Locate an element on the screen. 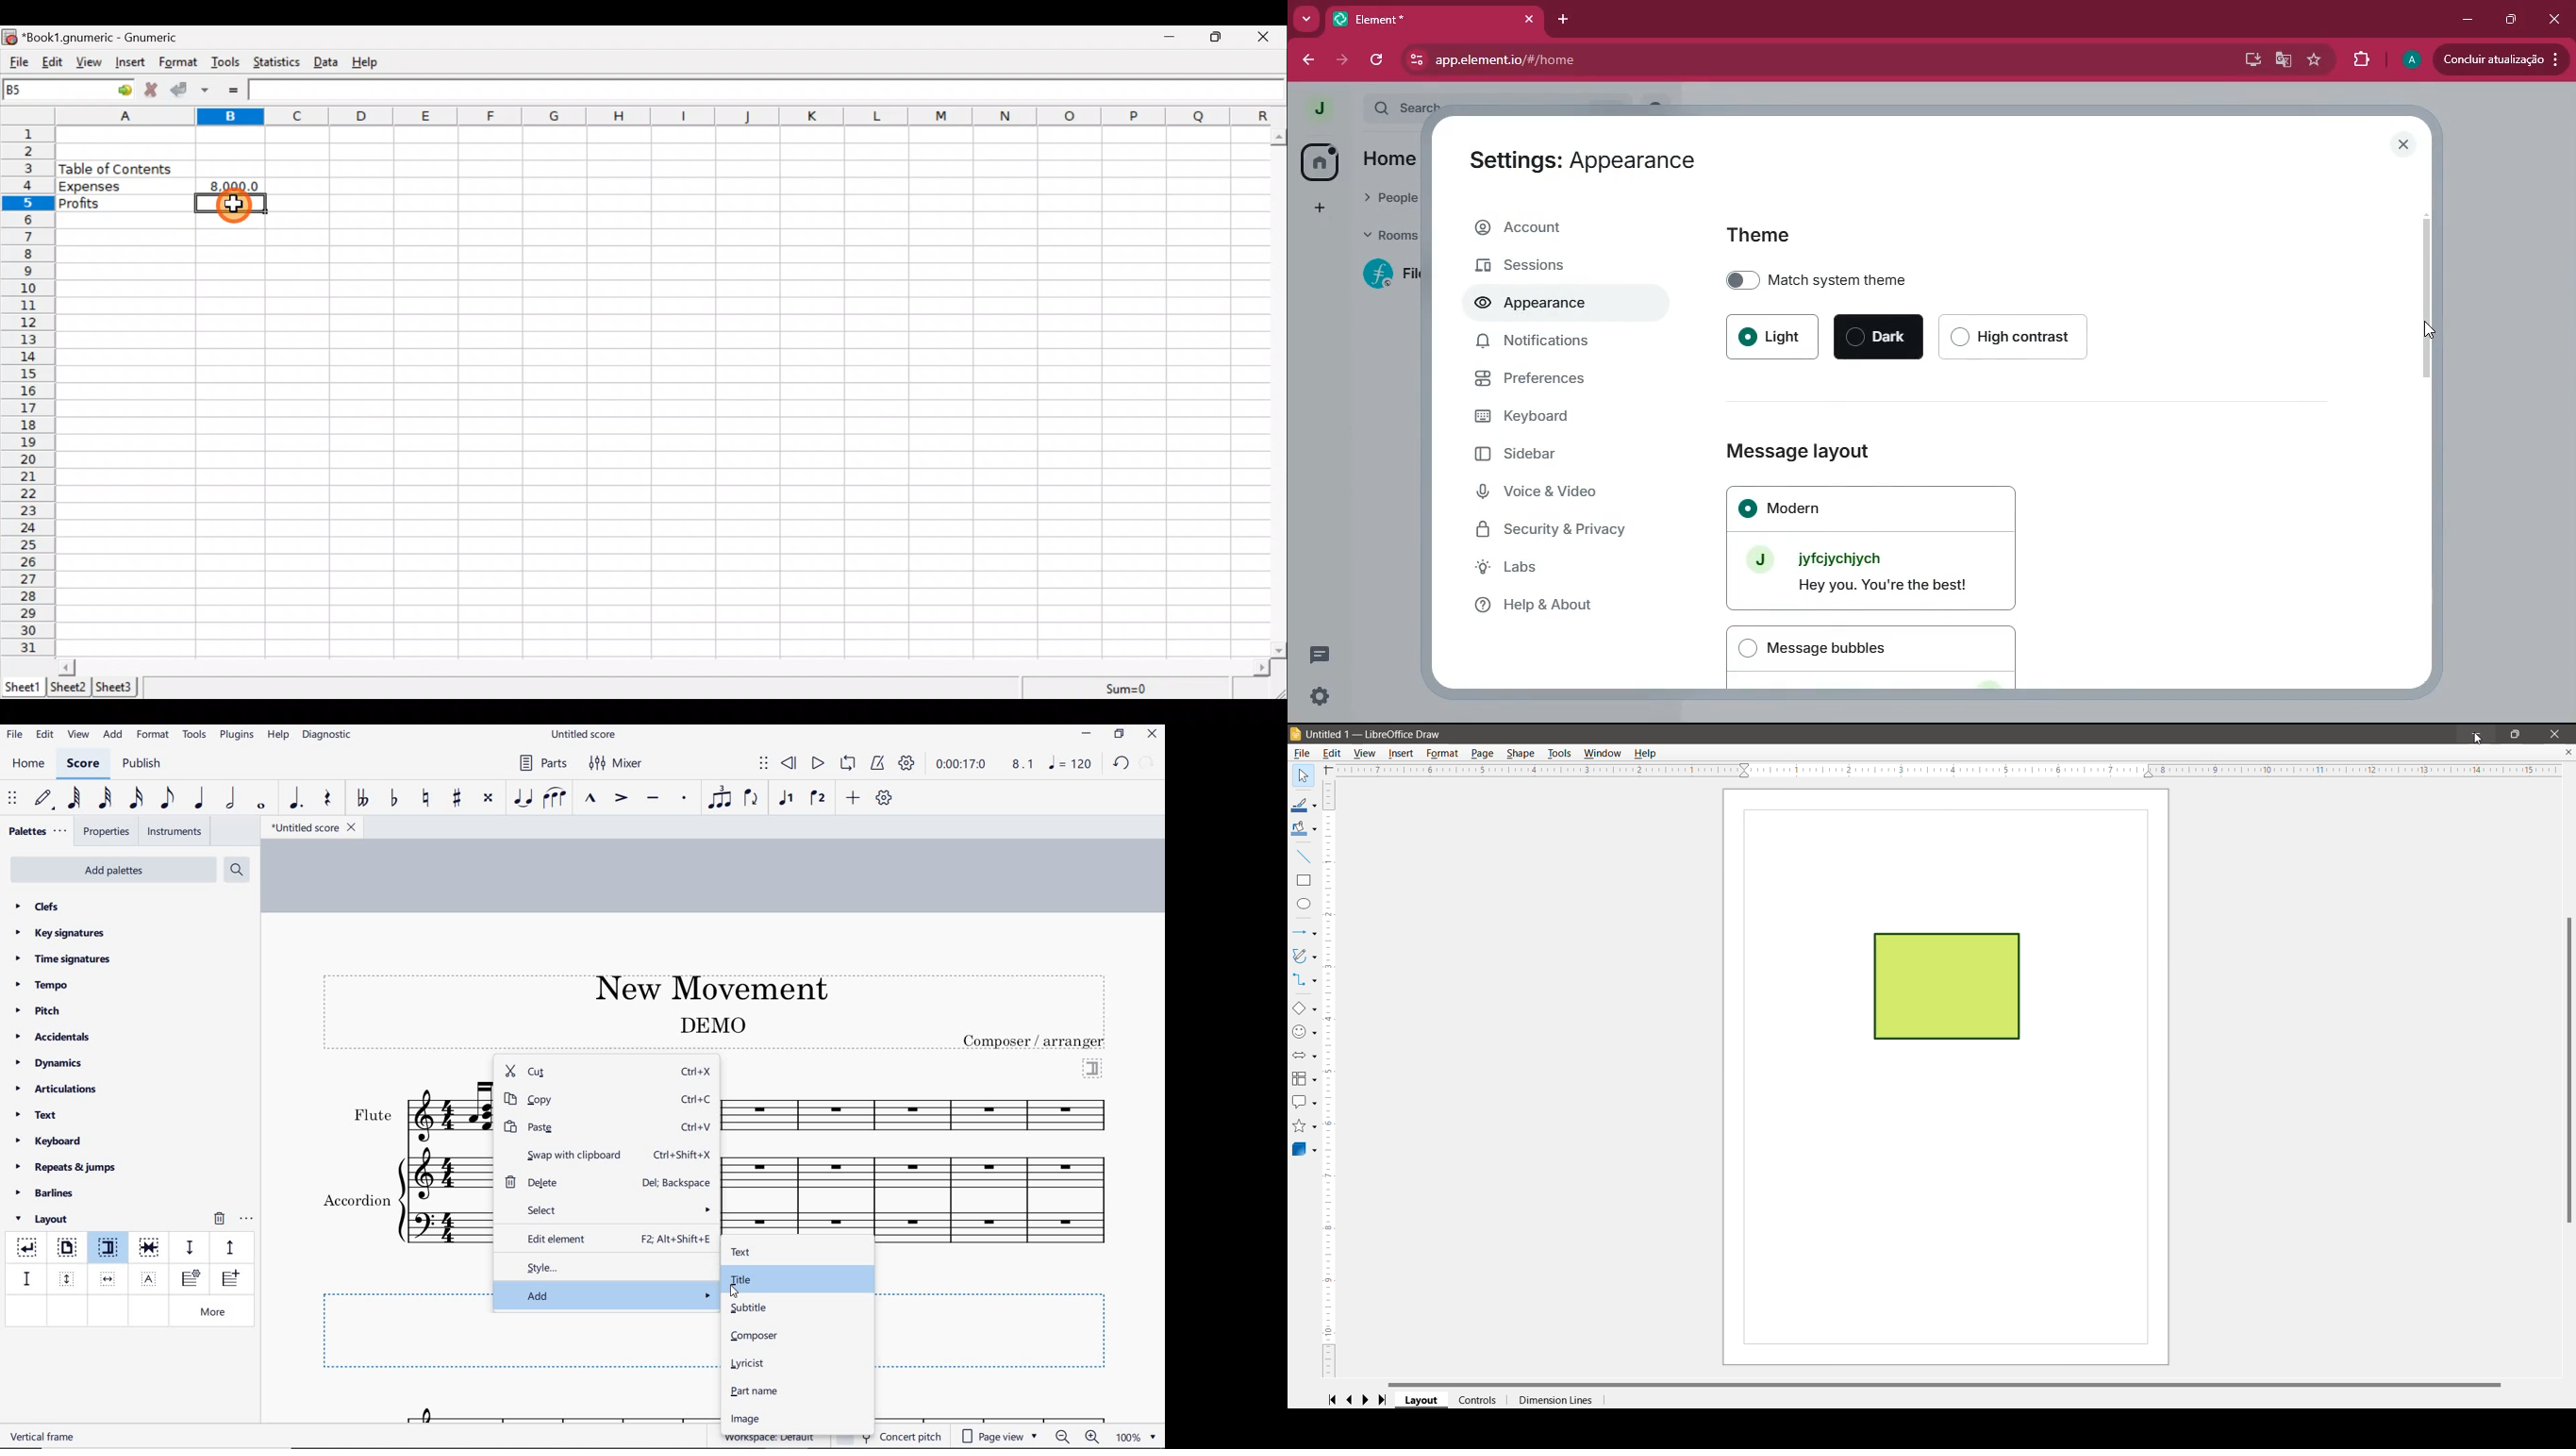 This screenshot has height=1456, width=2576. Block Arrows is located at coordinates (1303, 1057).